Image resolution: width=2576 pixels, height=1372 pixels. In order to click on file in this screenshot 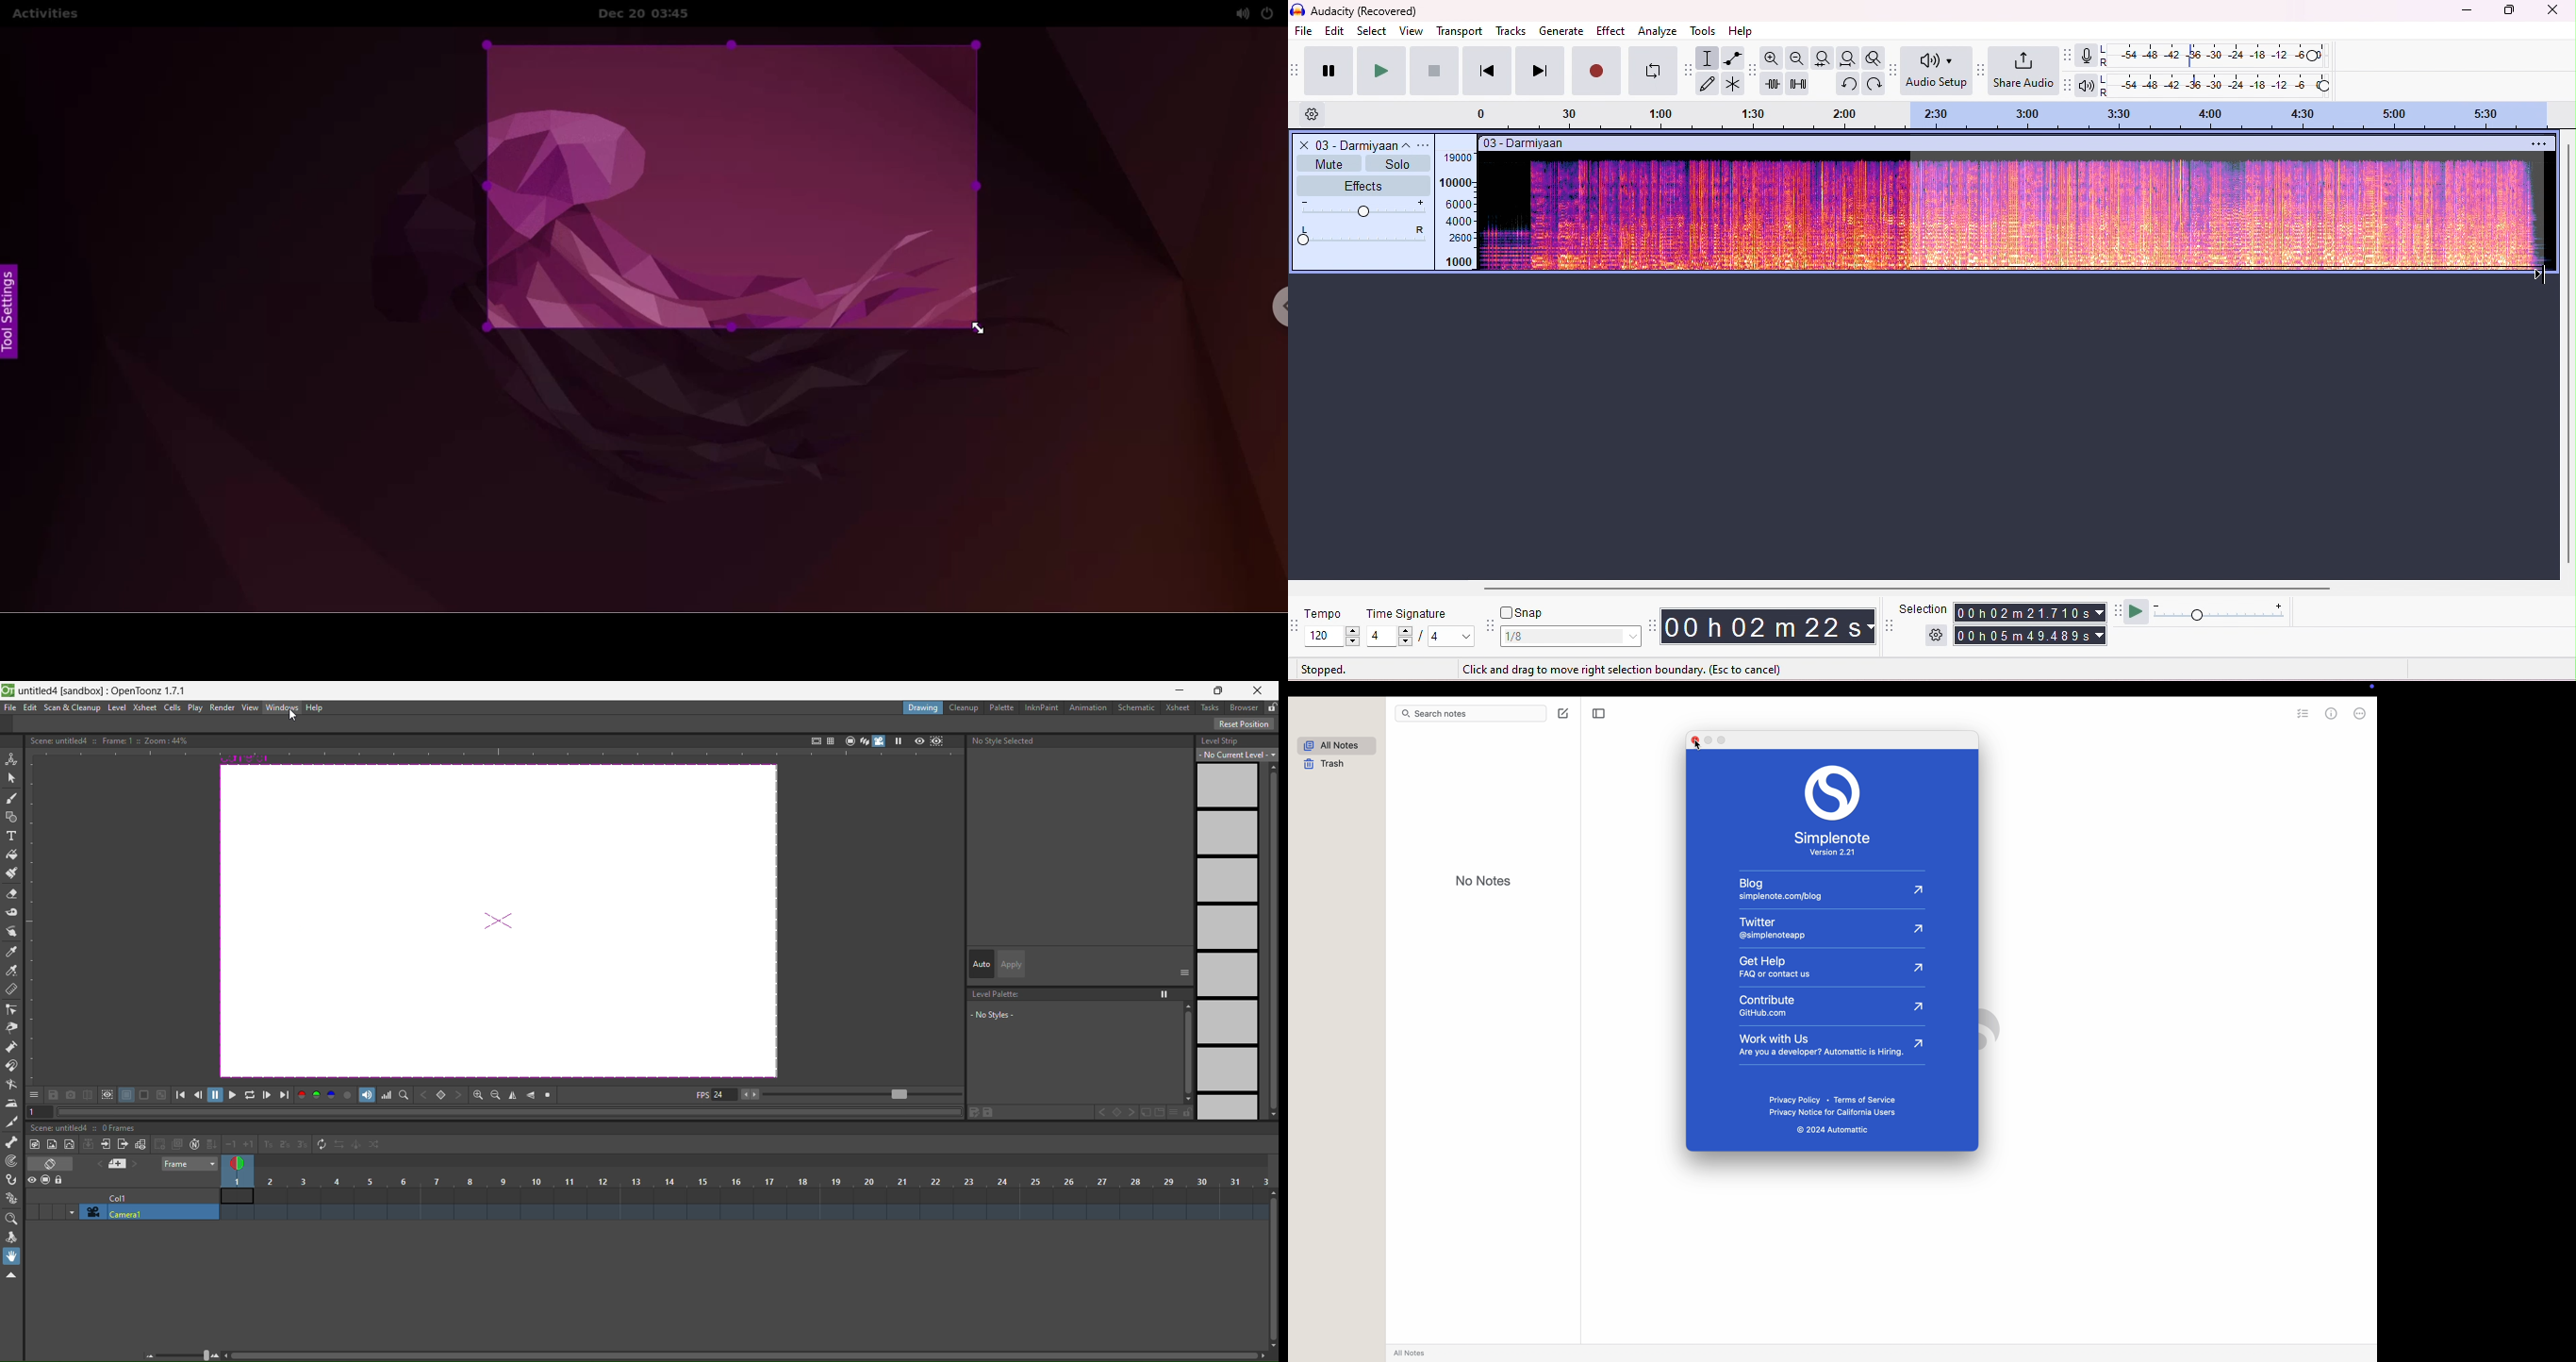, I will do `click(1305, 32)`.